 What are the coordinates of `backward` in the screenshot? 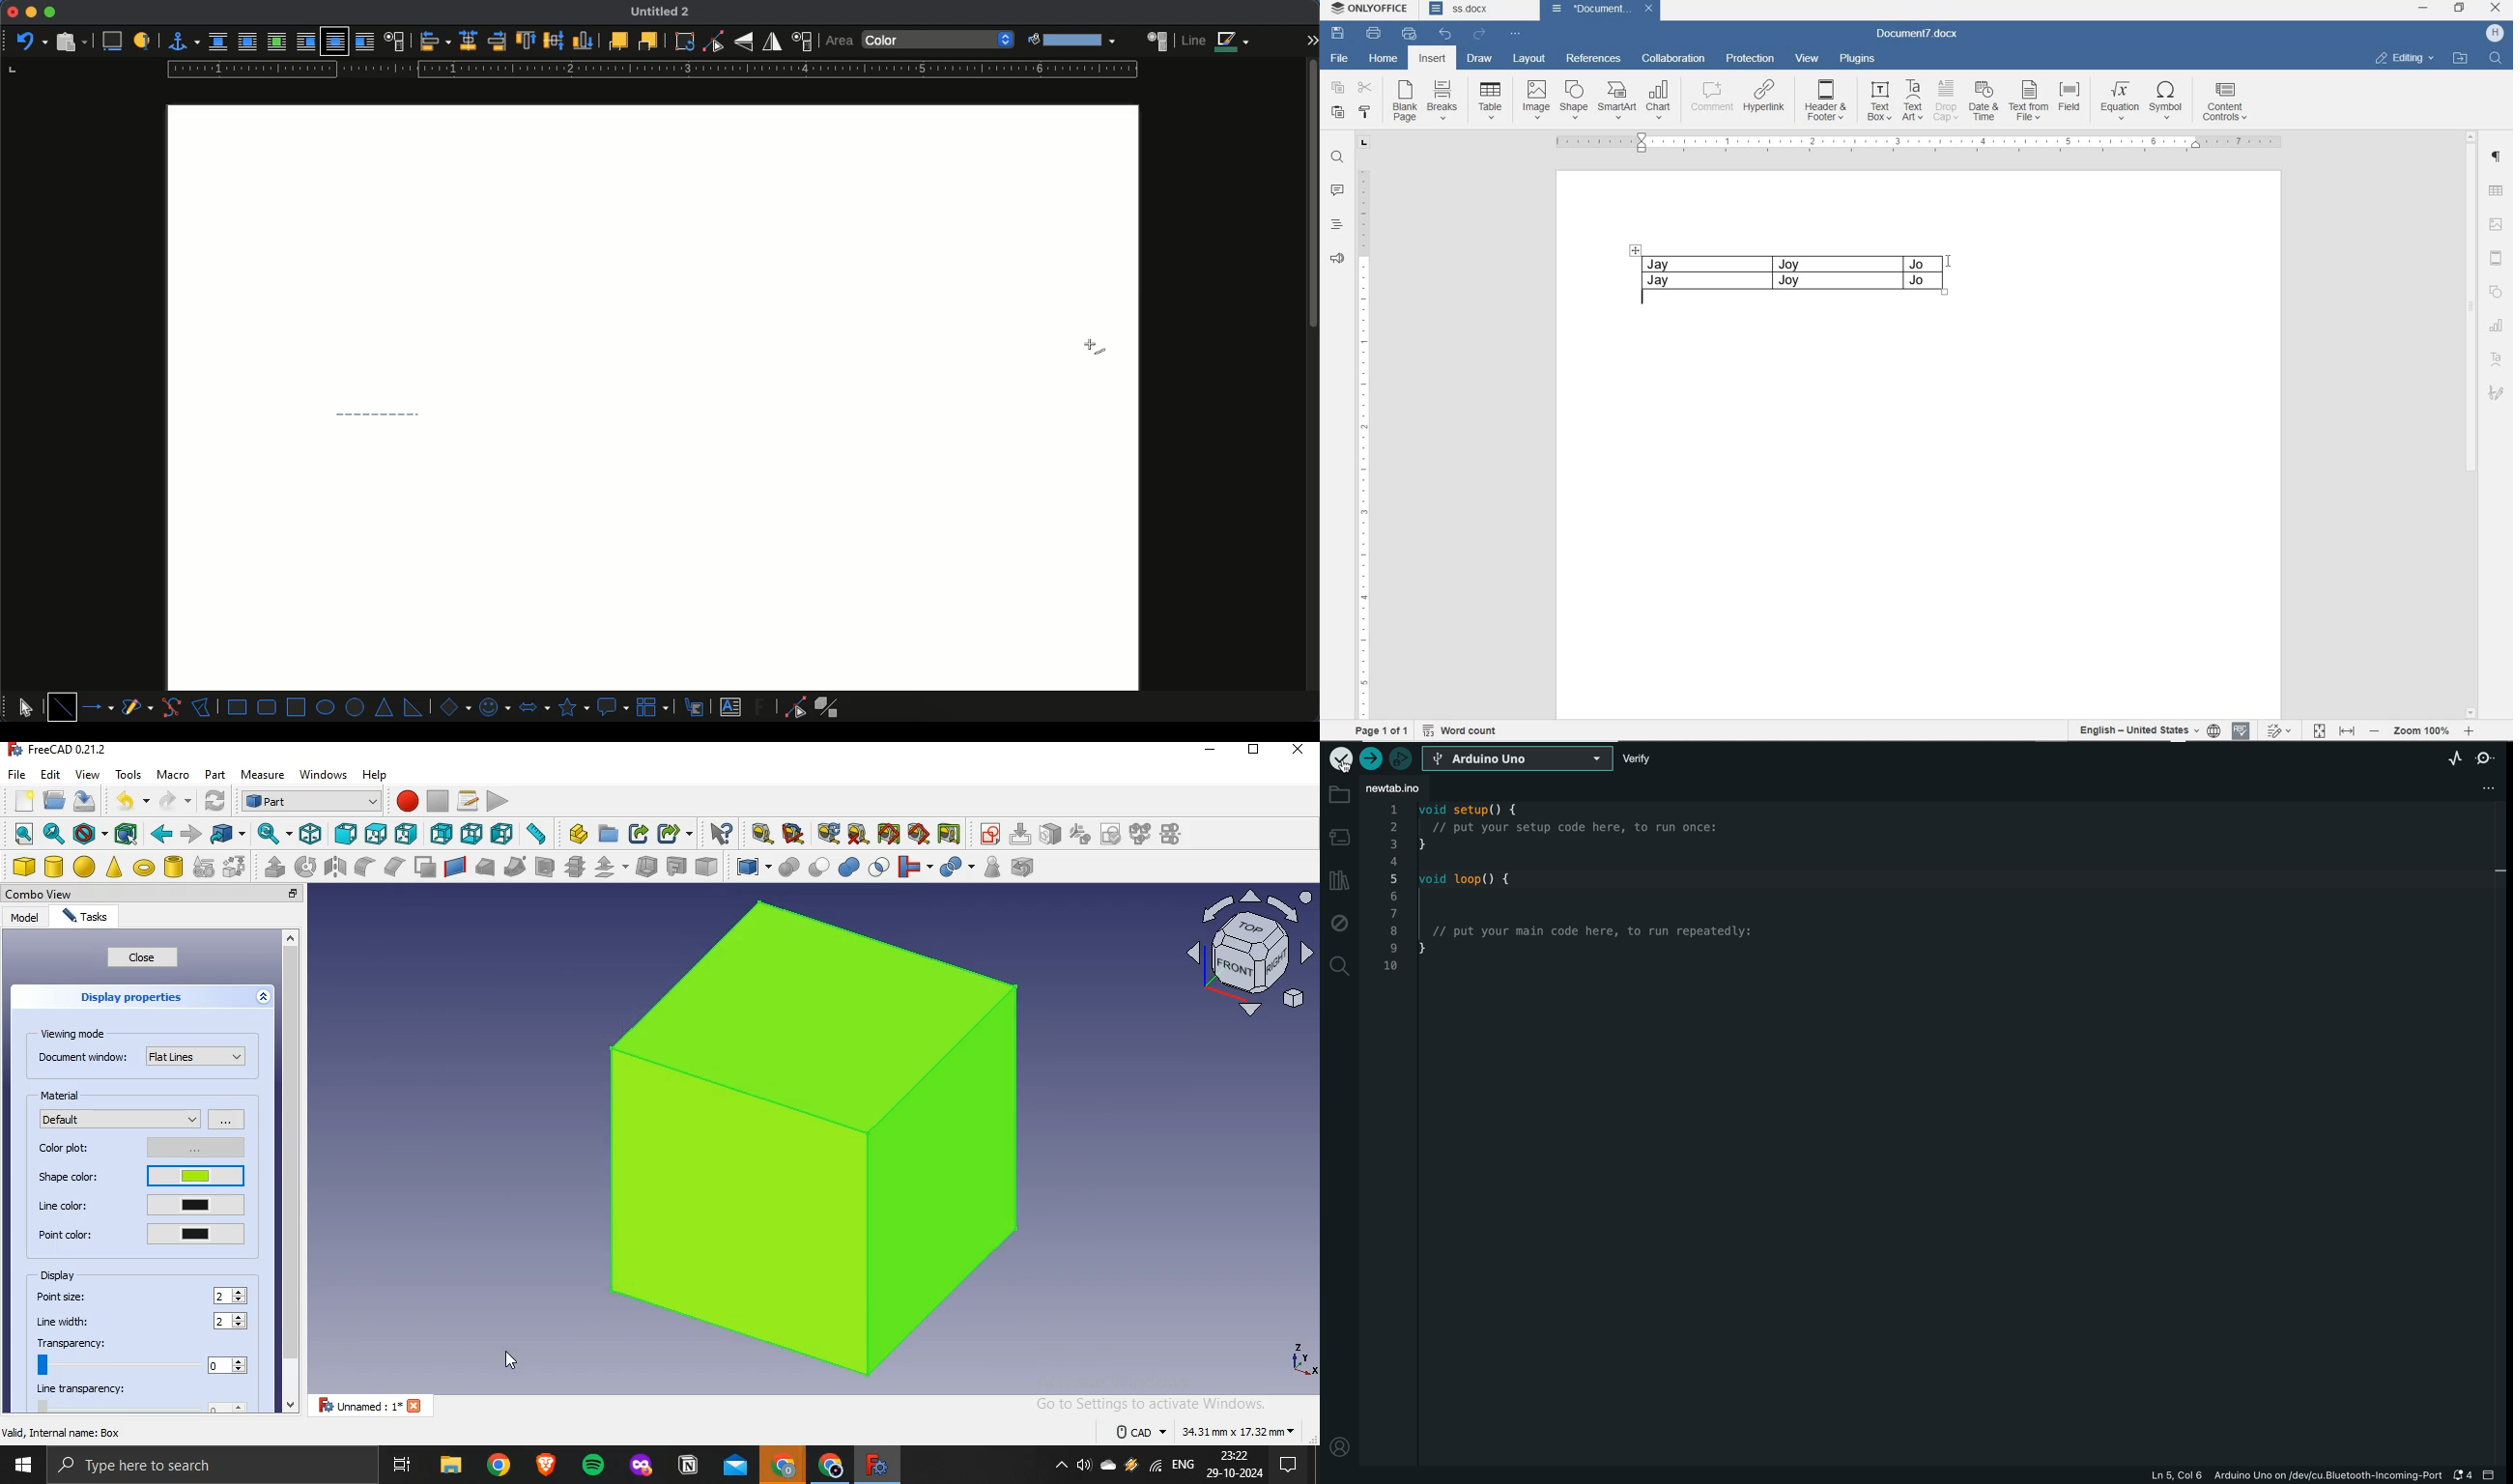 It's located at (160, 834).